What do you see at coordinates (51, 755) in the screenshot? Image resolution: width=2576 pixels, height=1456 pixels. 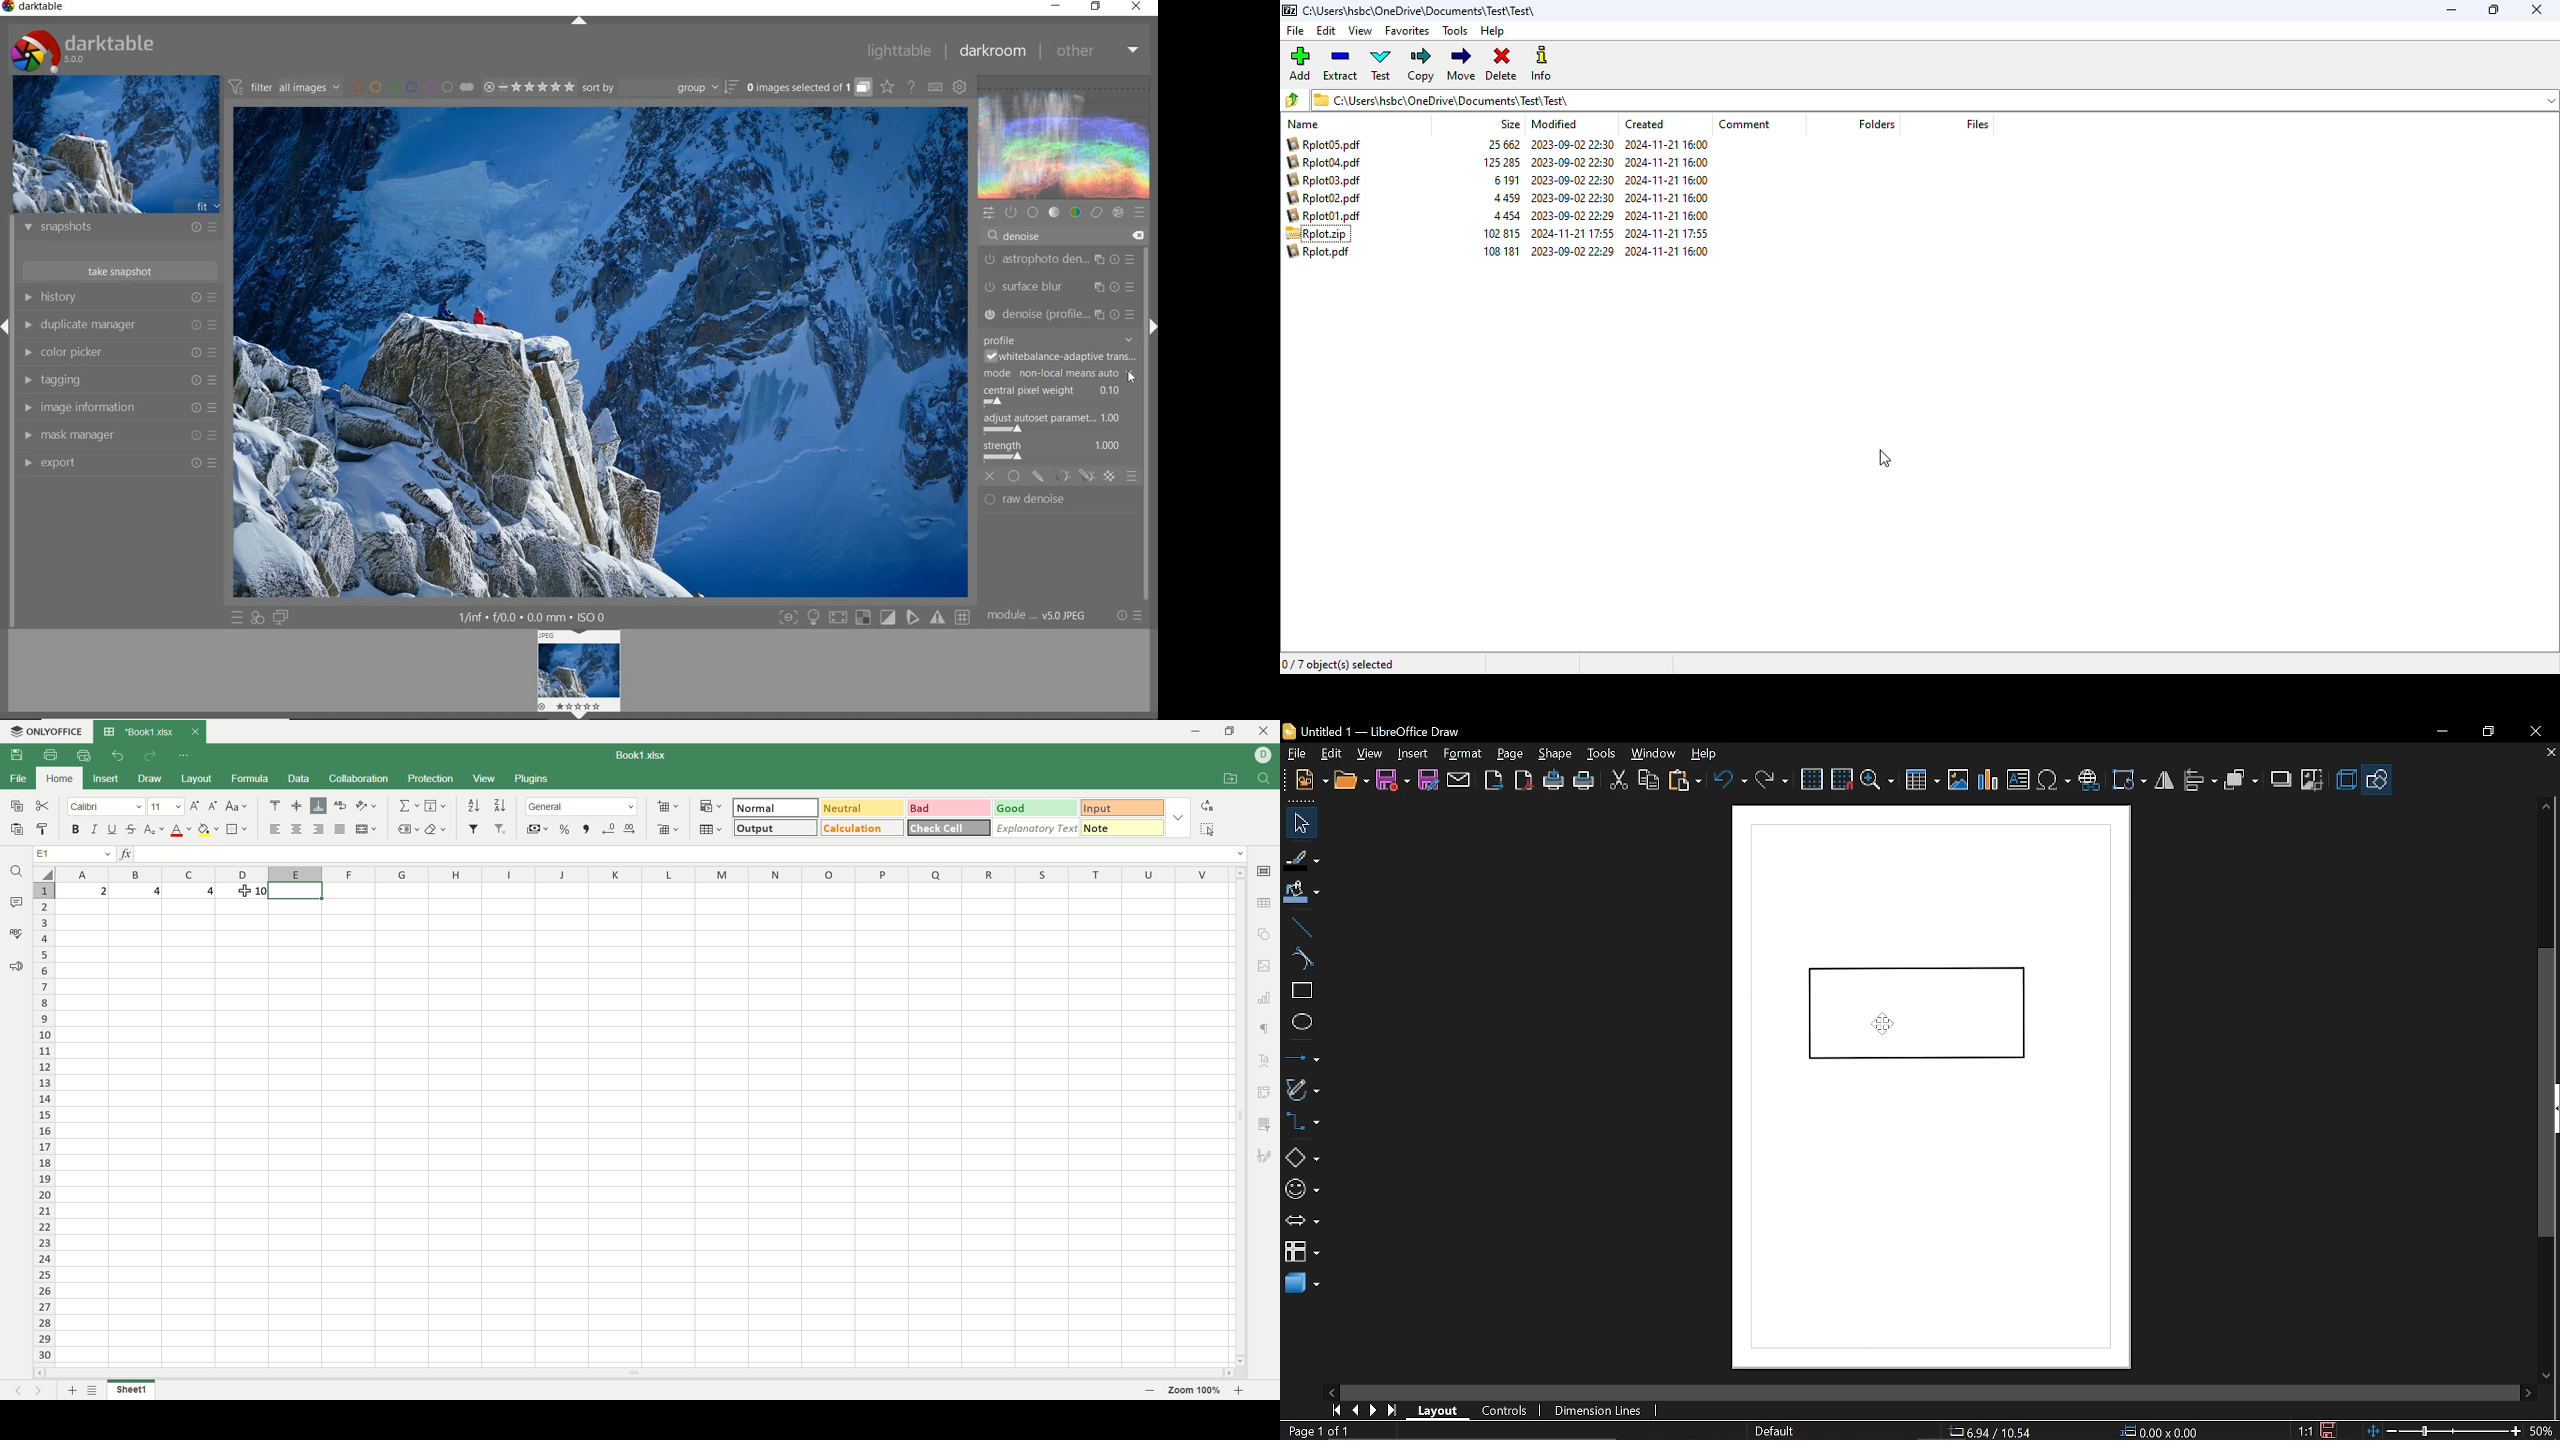 I see `print` at bounding box center [51, 755].